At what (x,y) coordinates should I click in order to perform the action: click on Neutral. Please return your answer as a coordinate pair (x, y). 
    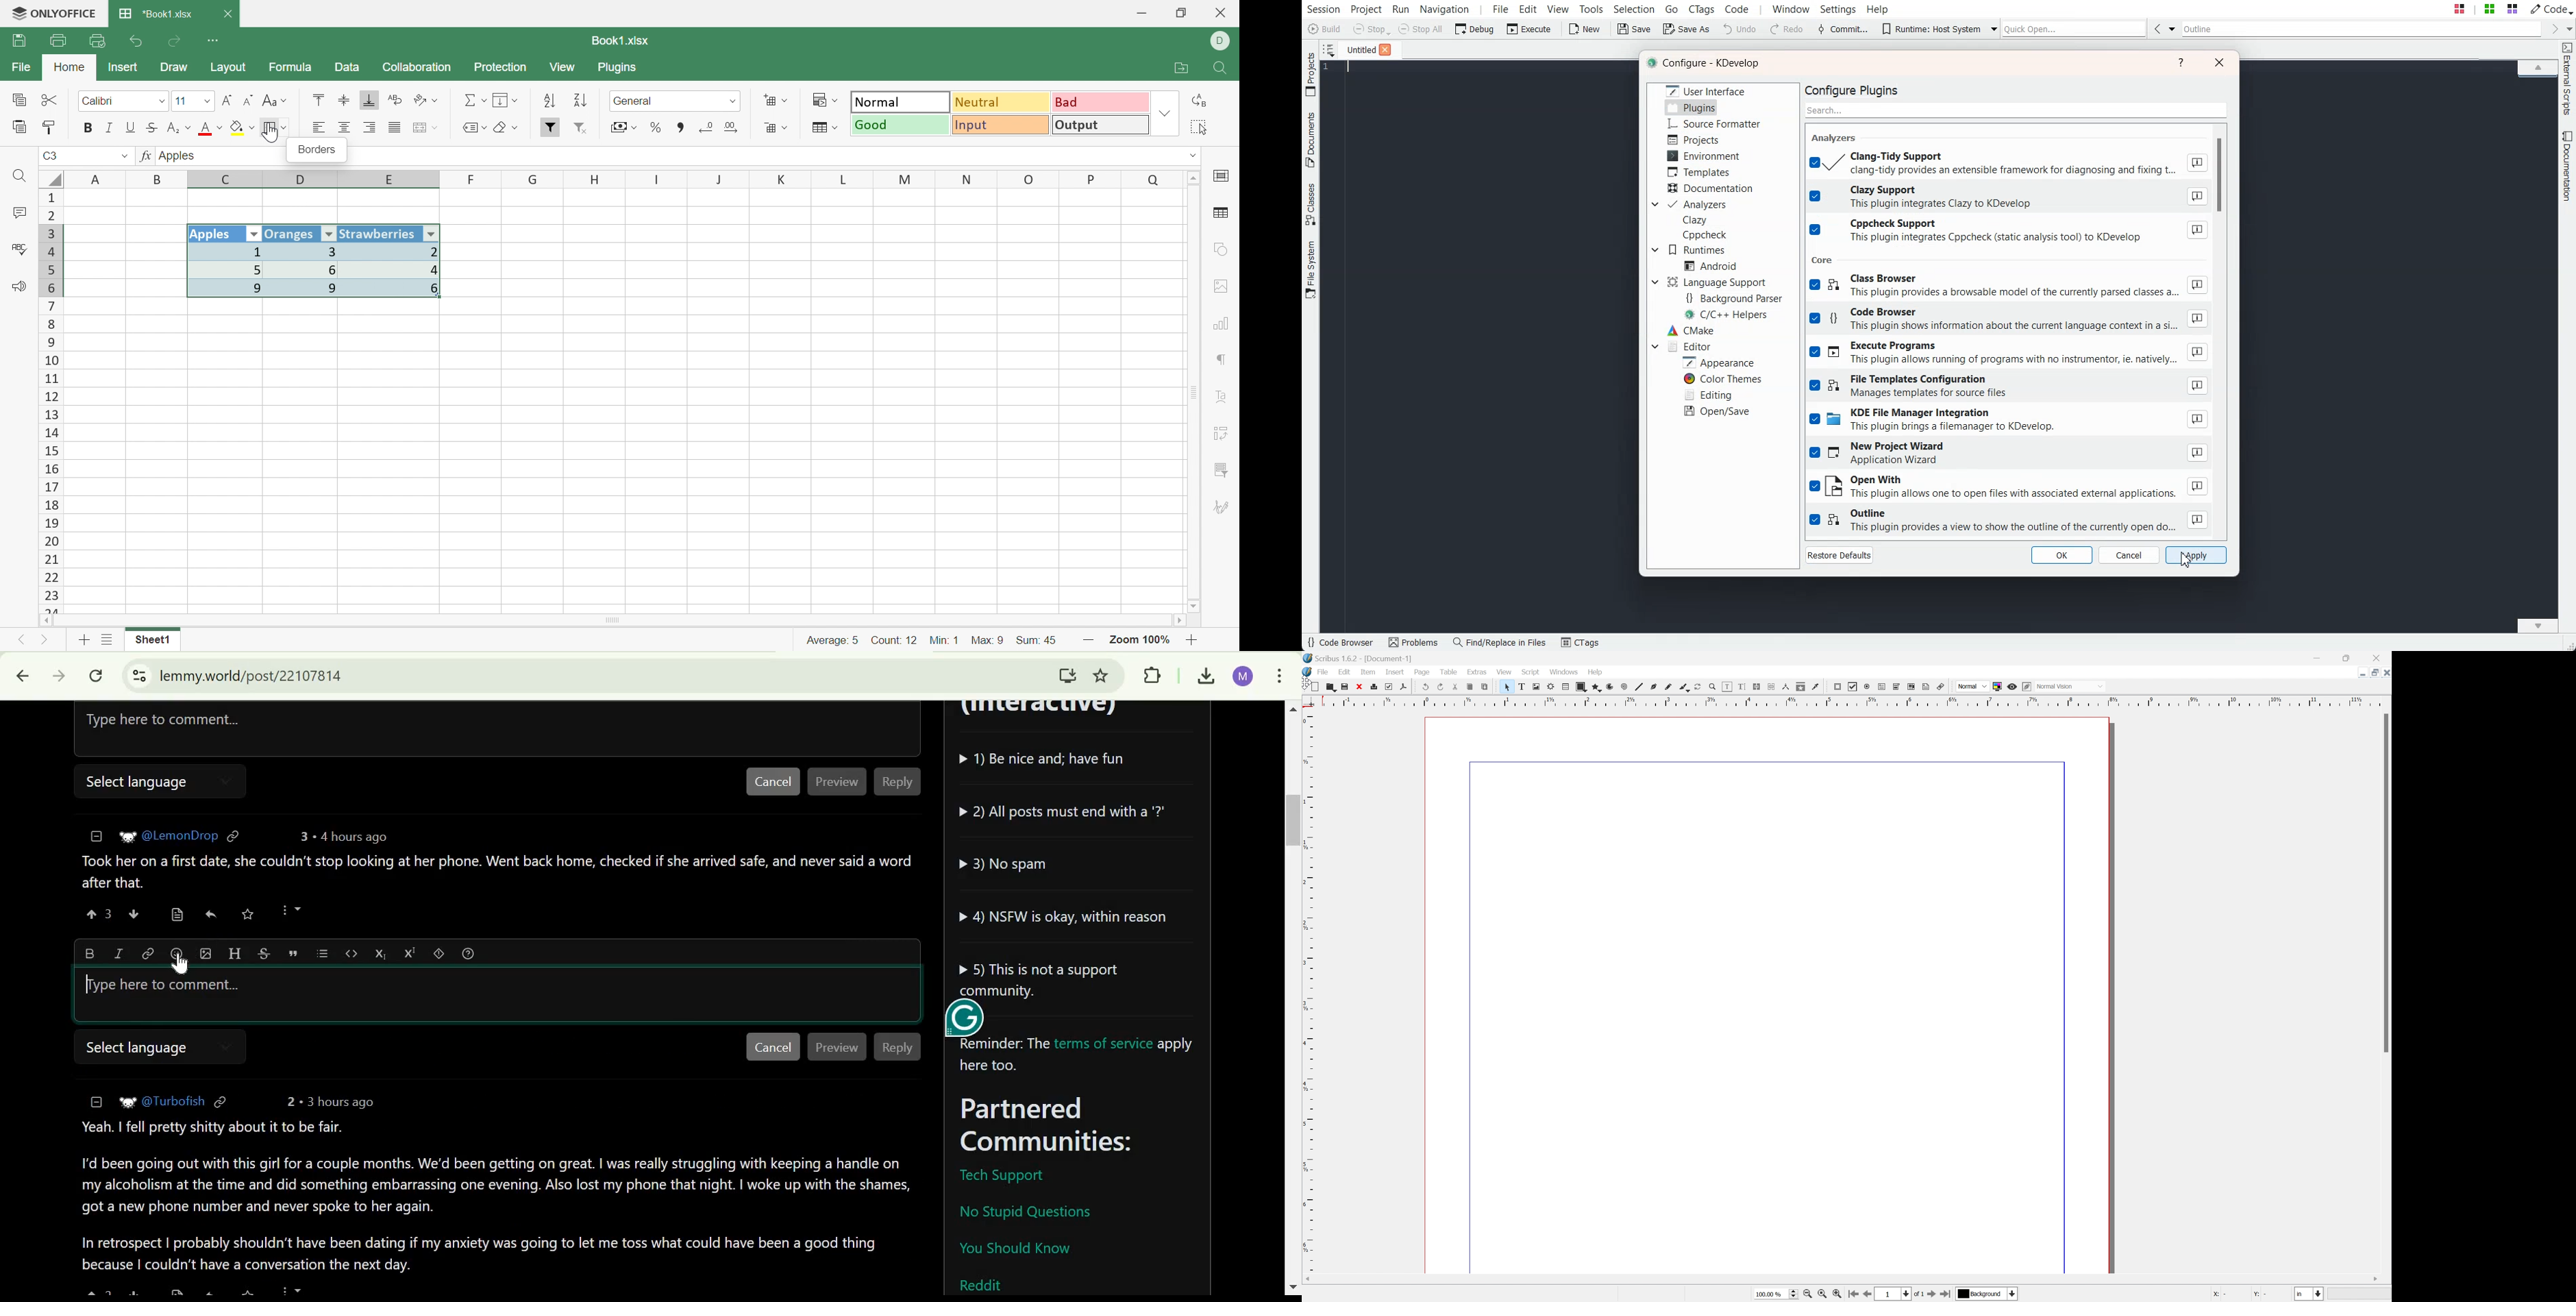
    Looking at the image, I should click on (1002, 101).